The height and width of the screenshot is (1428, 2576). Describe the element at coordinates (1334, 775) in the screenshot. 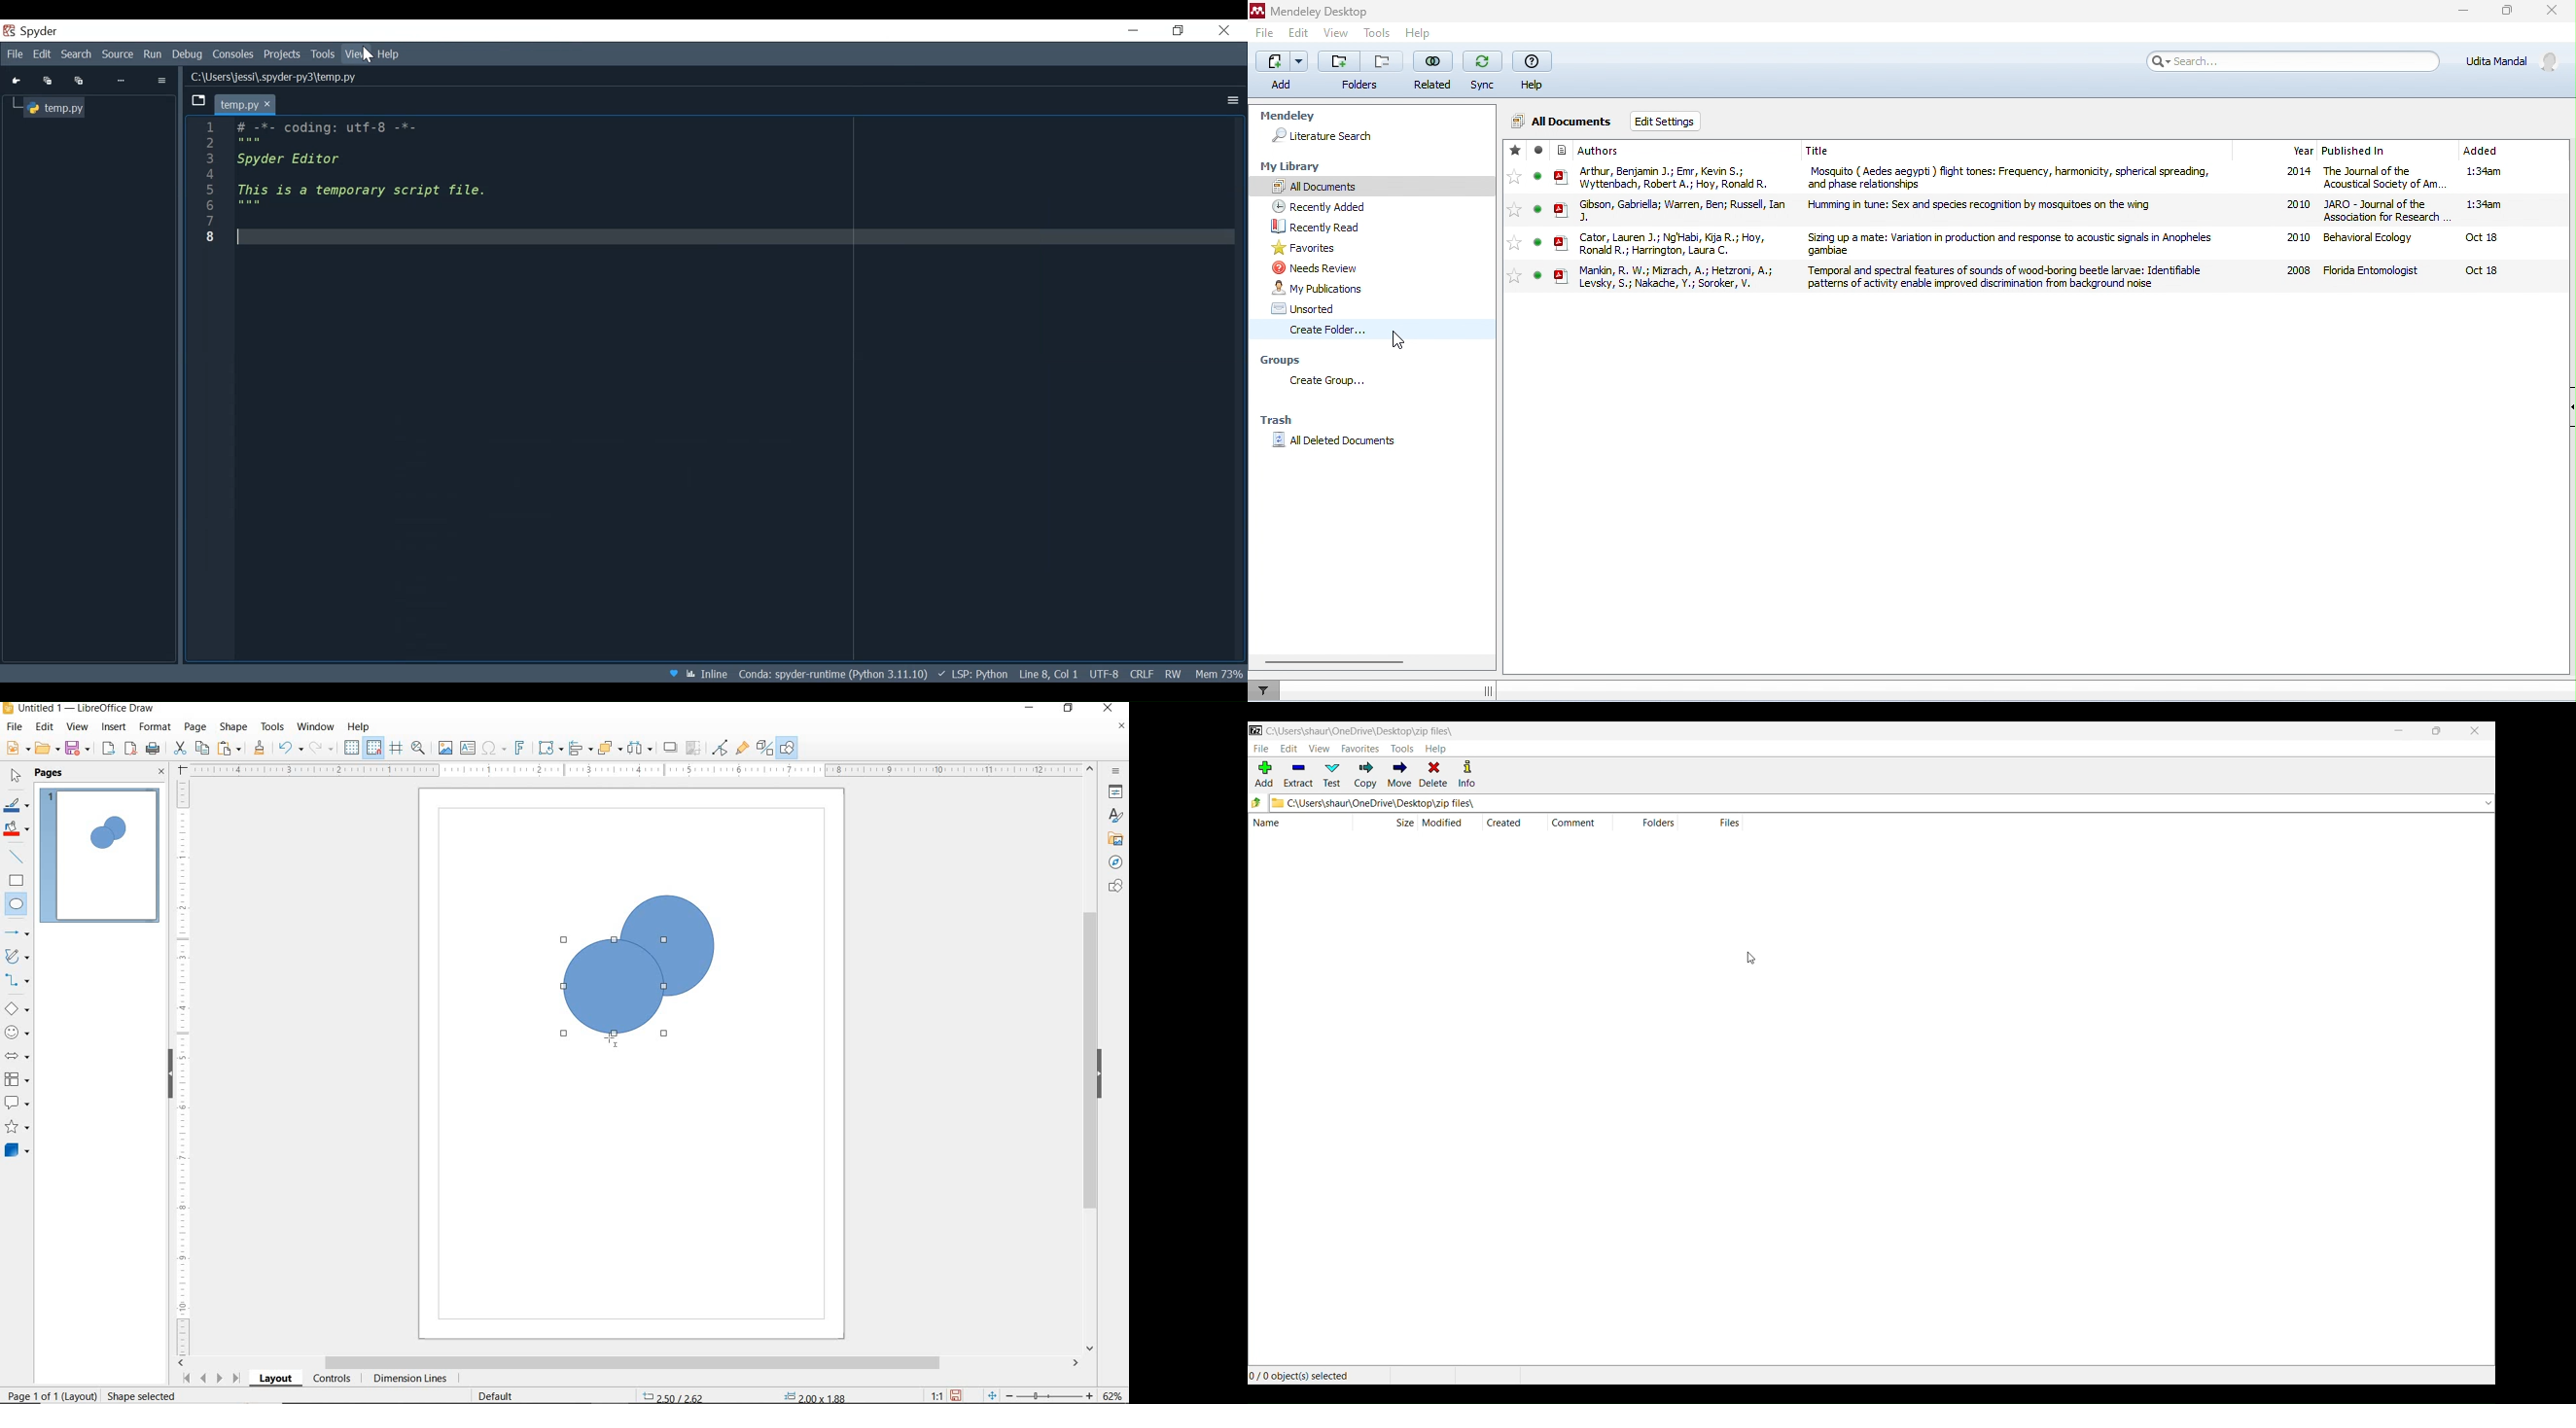

I see `TEST` at that location.